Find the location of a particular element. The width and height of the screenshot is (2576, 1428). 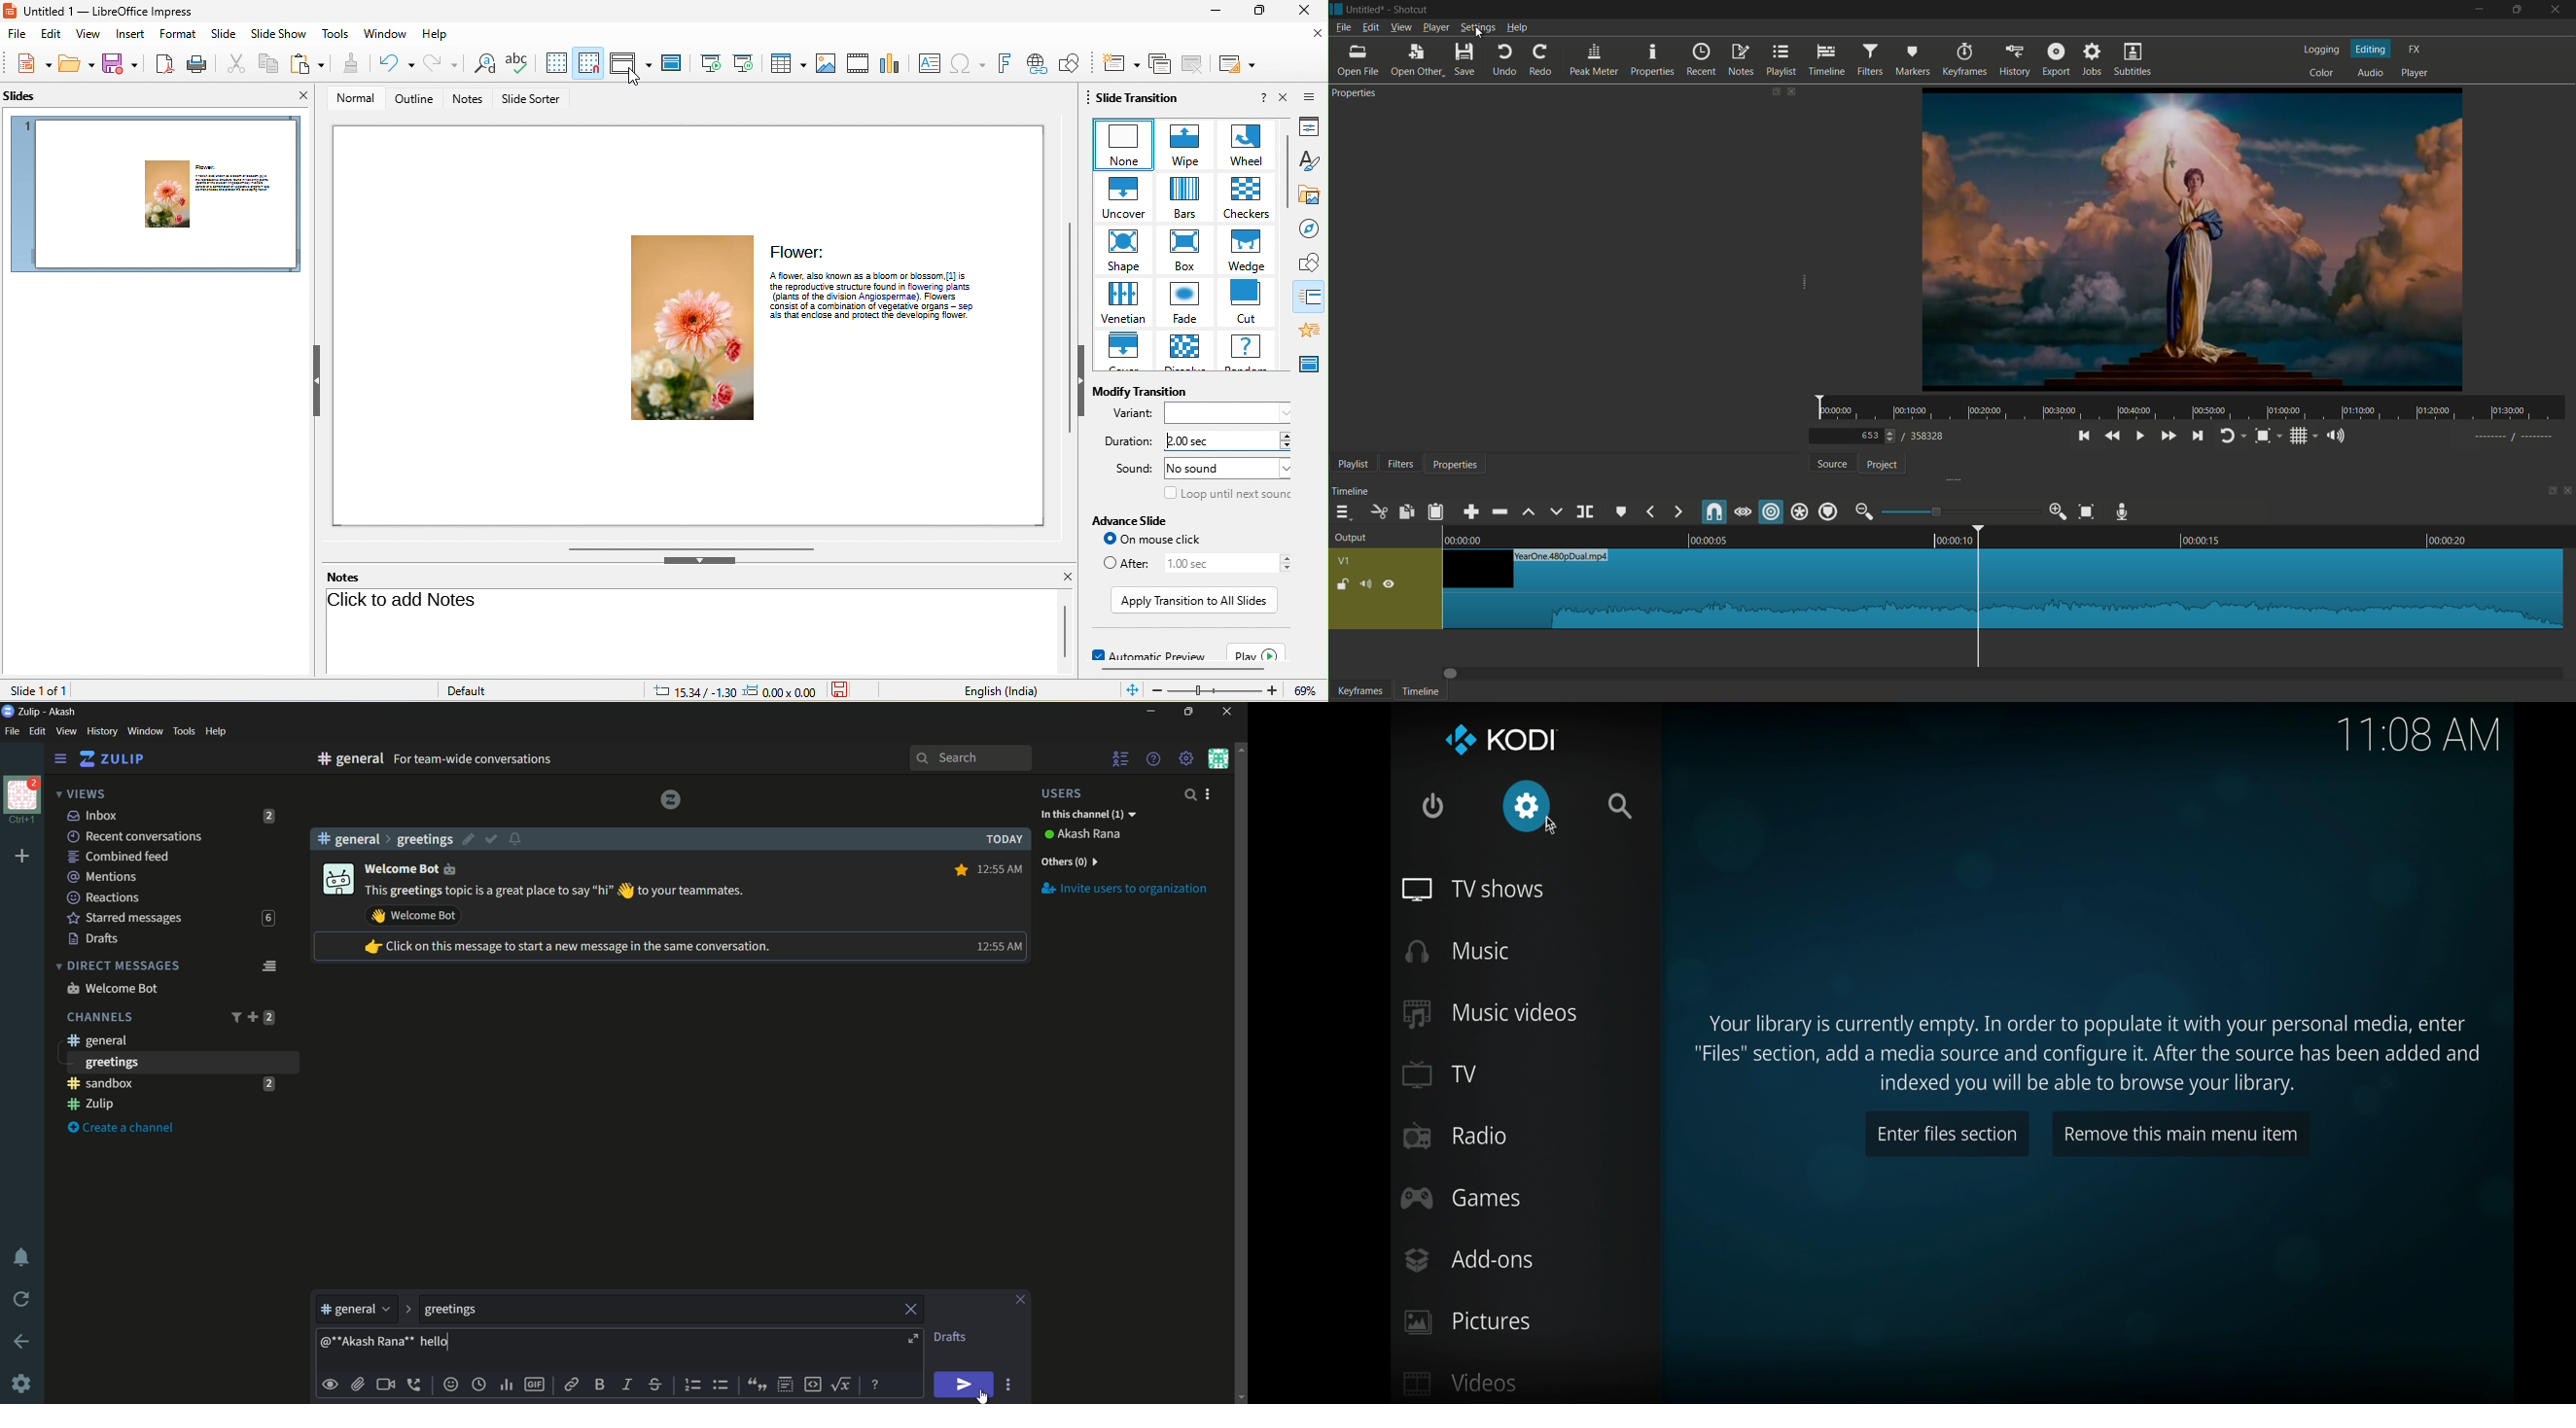

go back is located at coordinates (22, 1342).